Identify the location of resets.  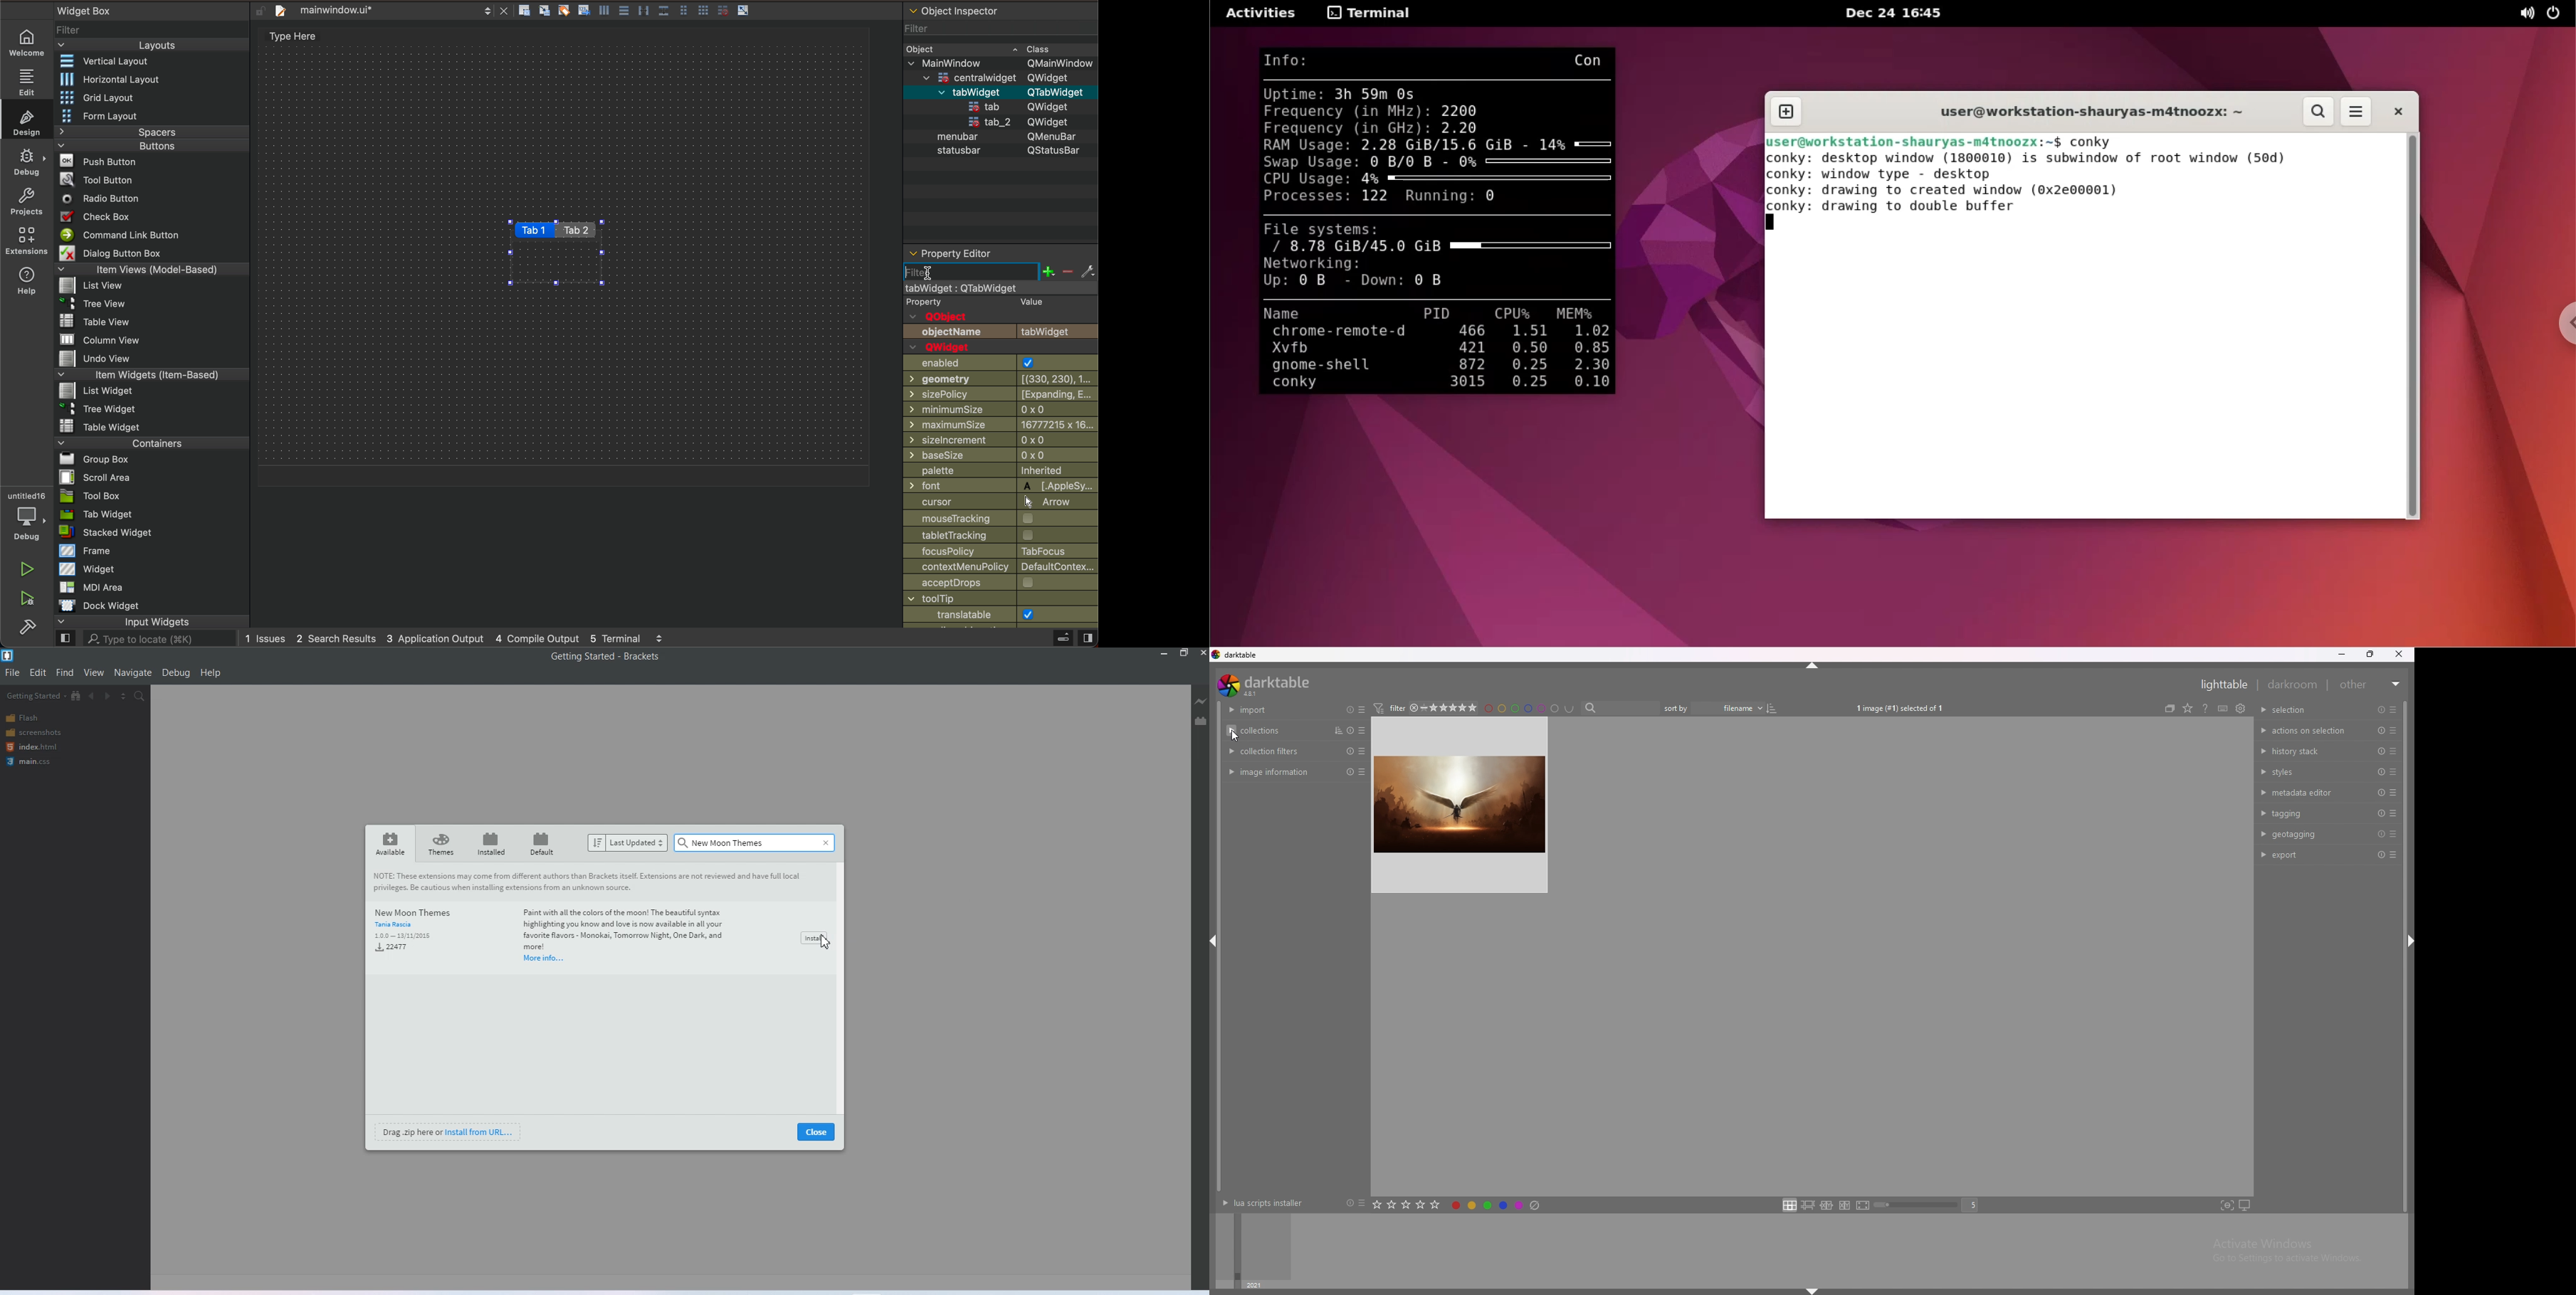
(1347, 709).